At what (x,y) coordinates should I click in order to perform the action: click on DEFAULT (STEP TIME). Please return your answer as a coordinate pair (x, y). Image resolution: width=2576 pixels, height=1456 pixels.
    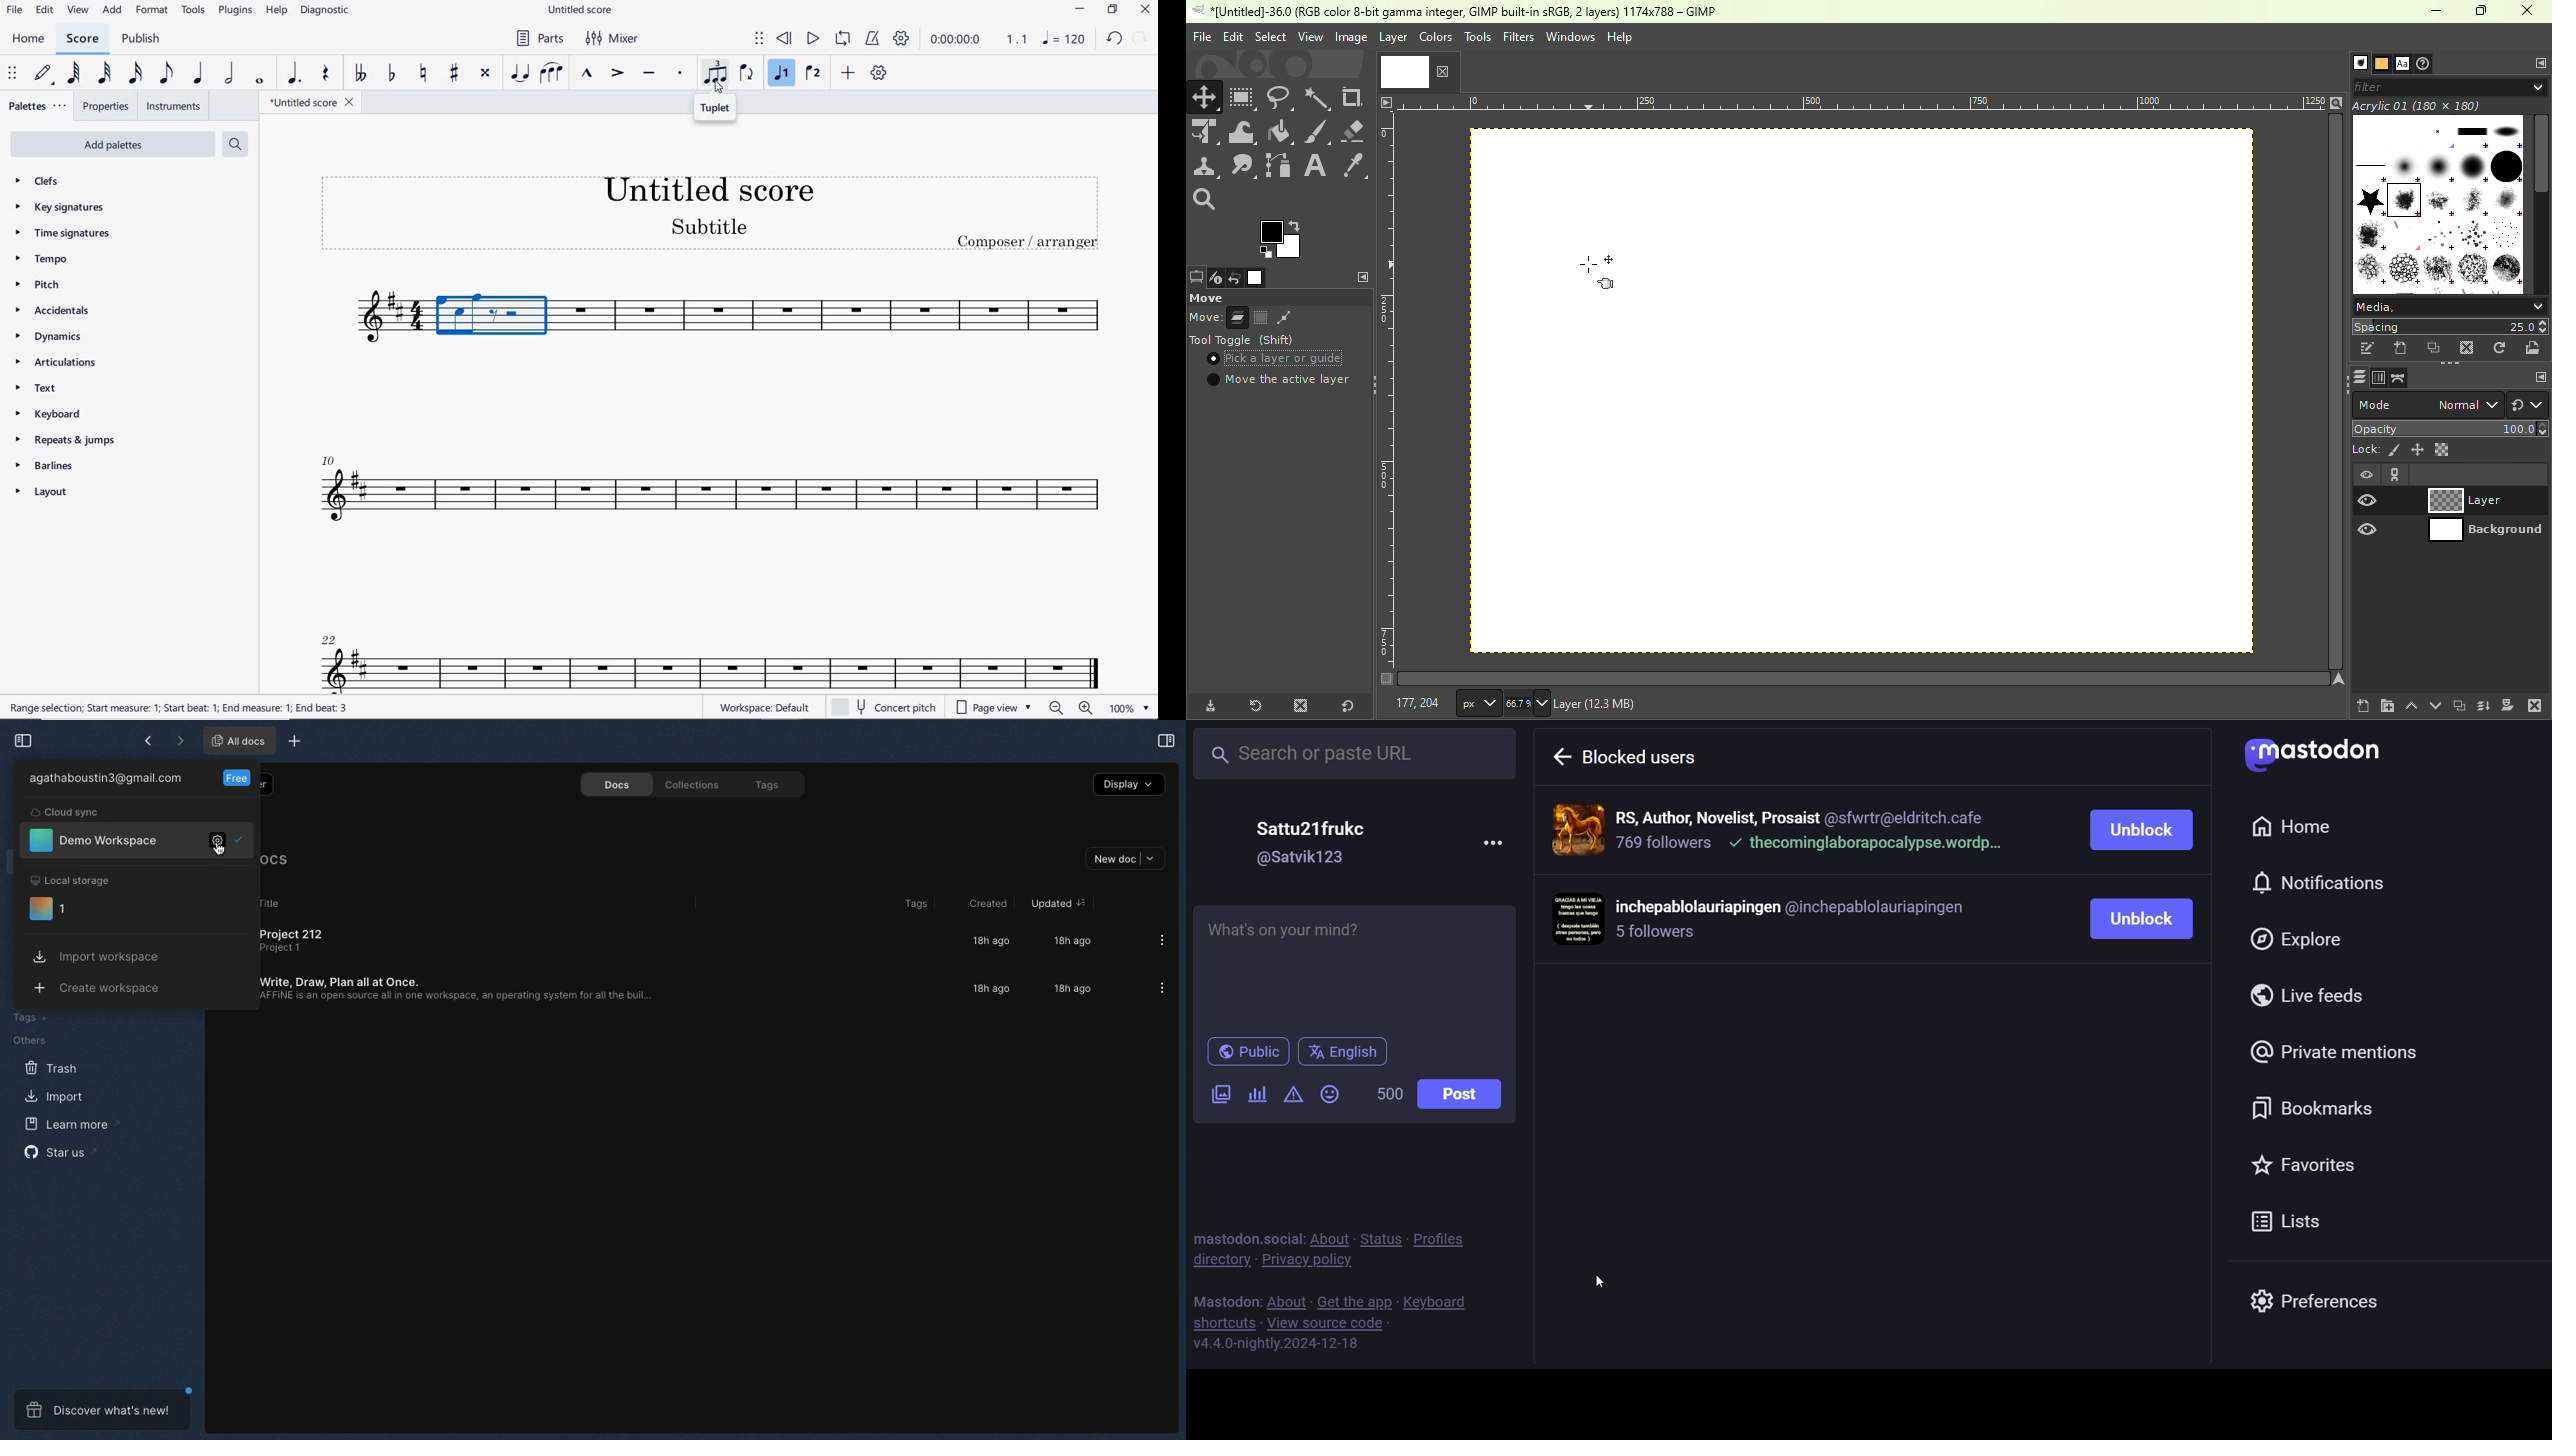
    Looking at the image, I should click on (43, 74).